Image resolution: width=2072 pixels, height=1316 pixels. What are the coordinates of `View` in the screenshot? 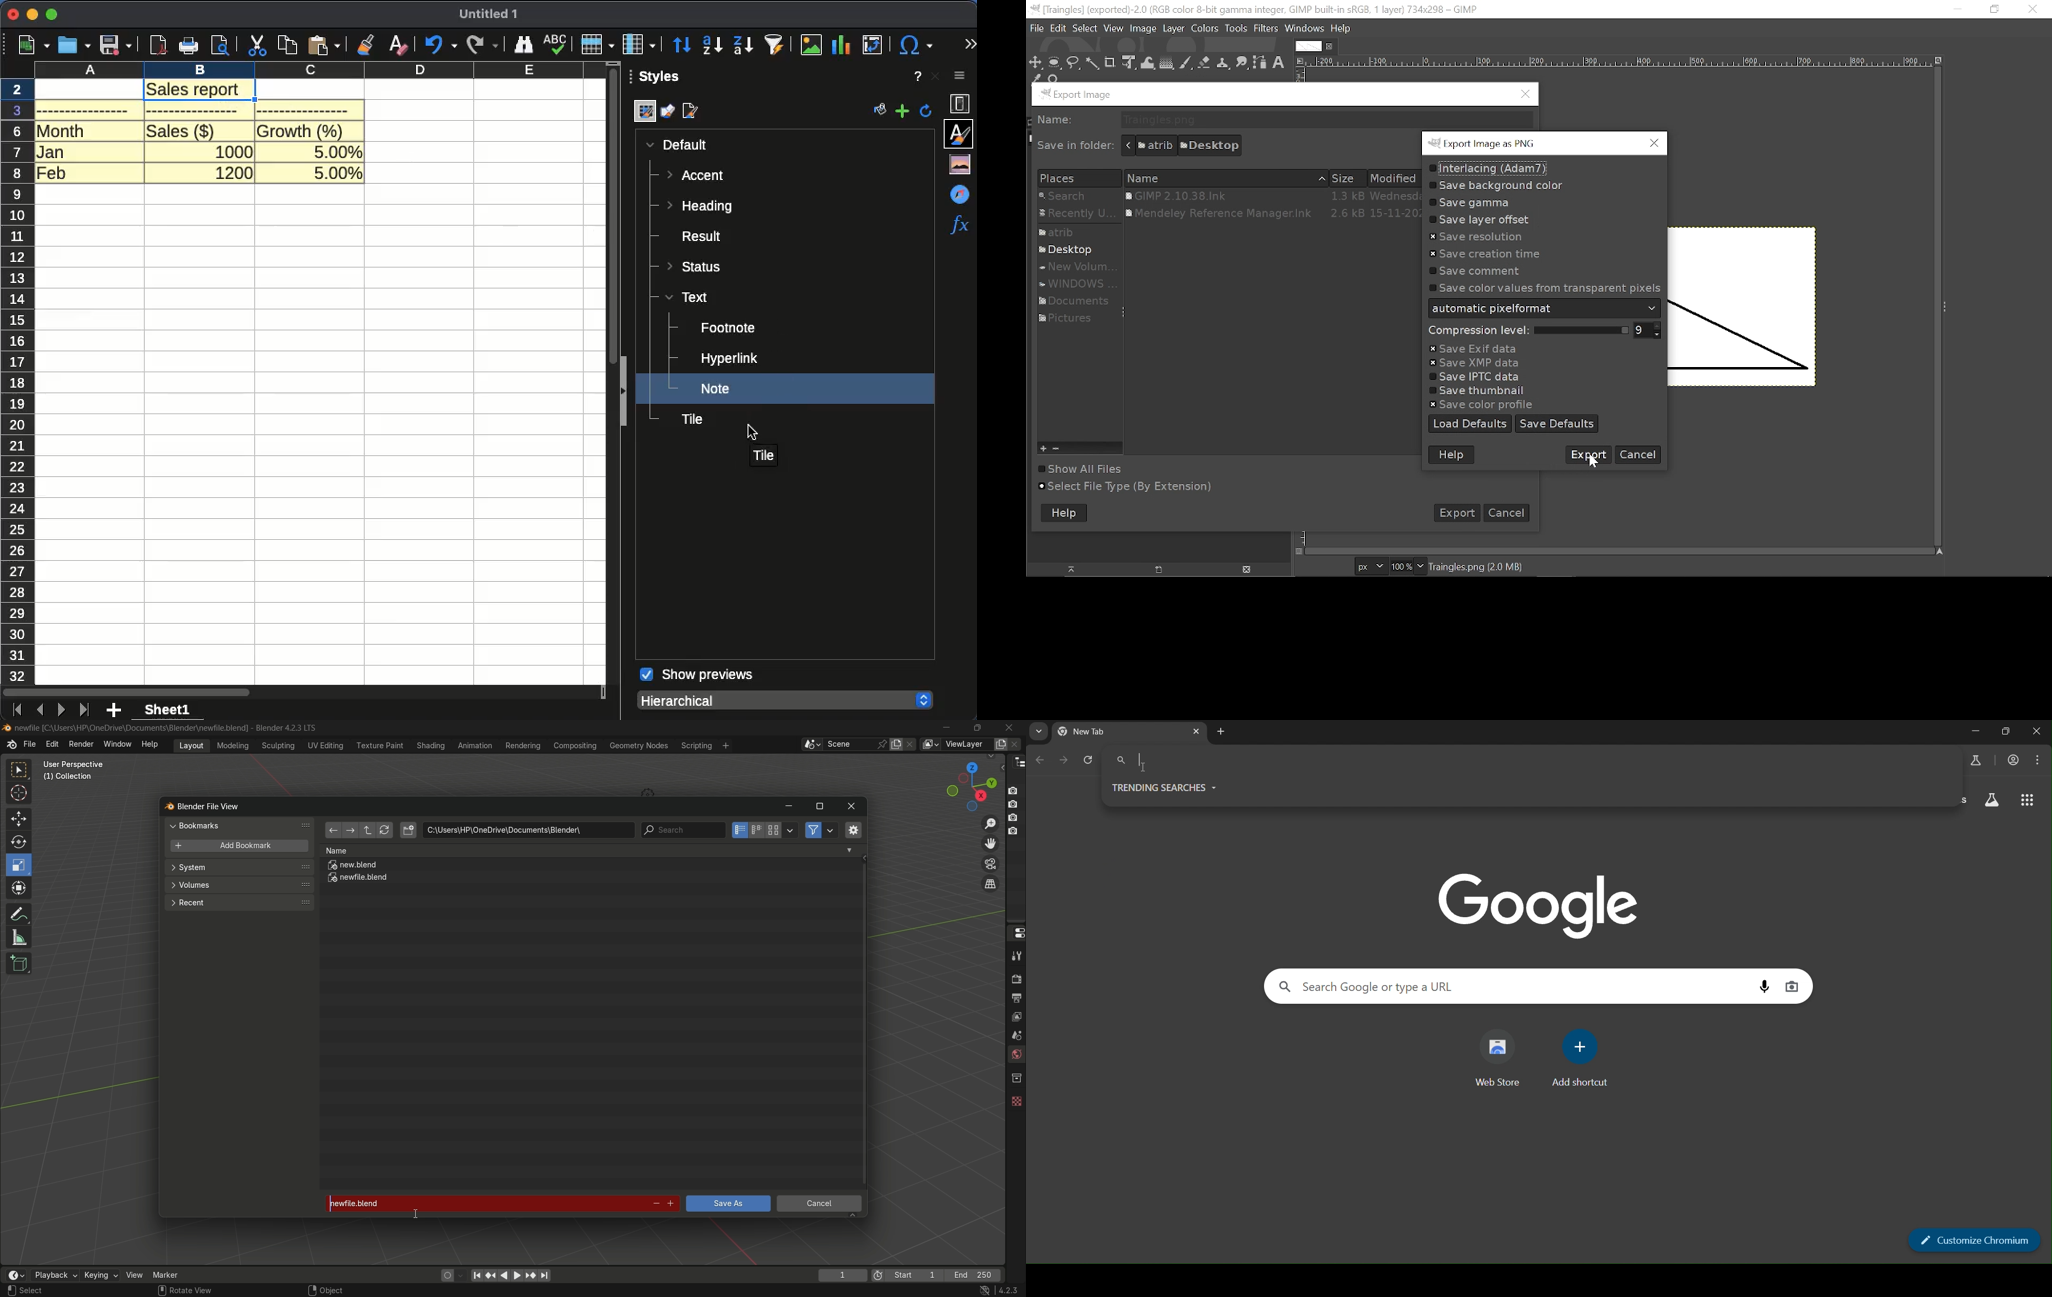 It's located at (1114, 29).